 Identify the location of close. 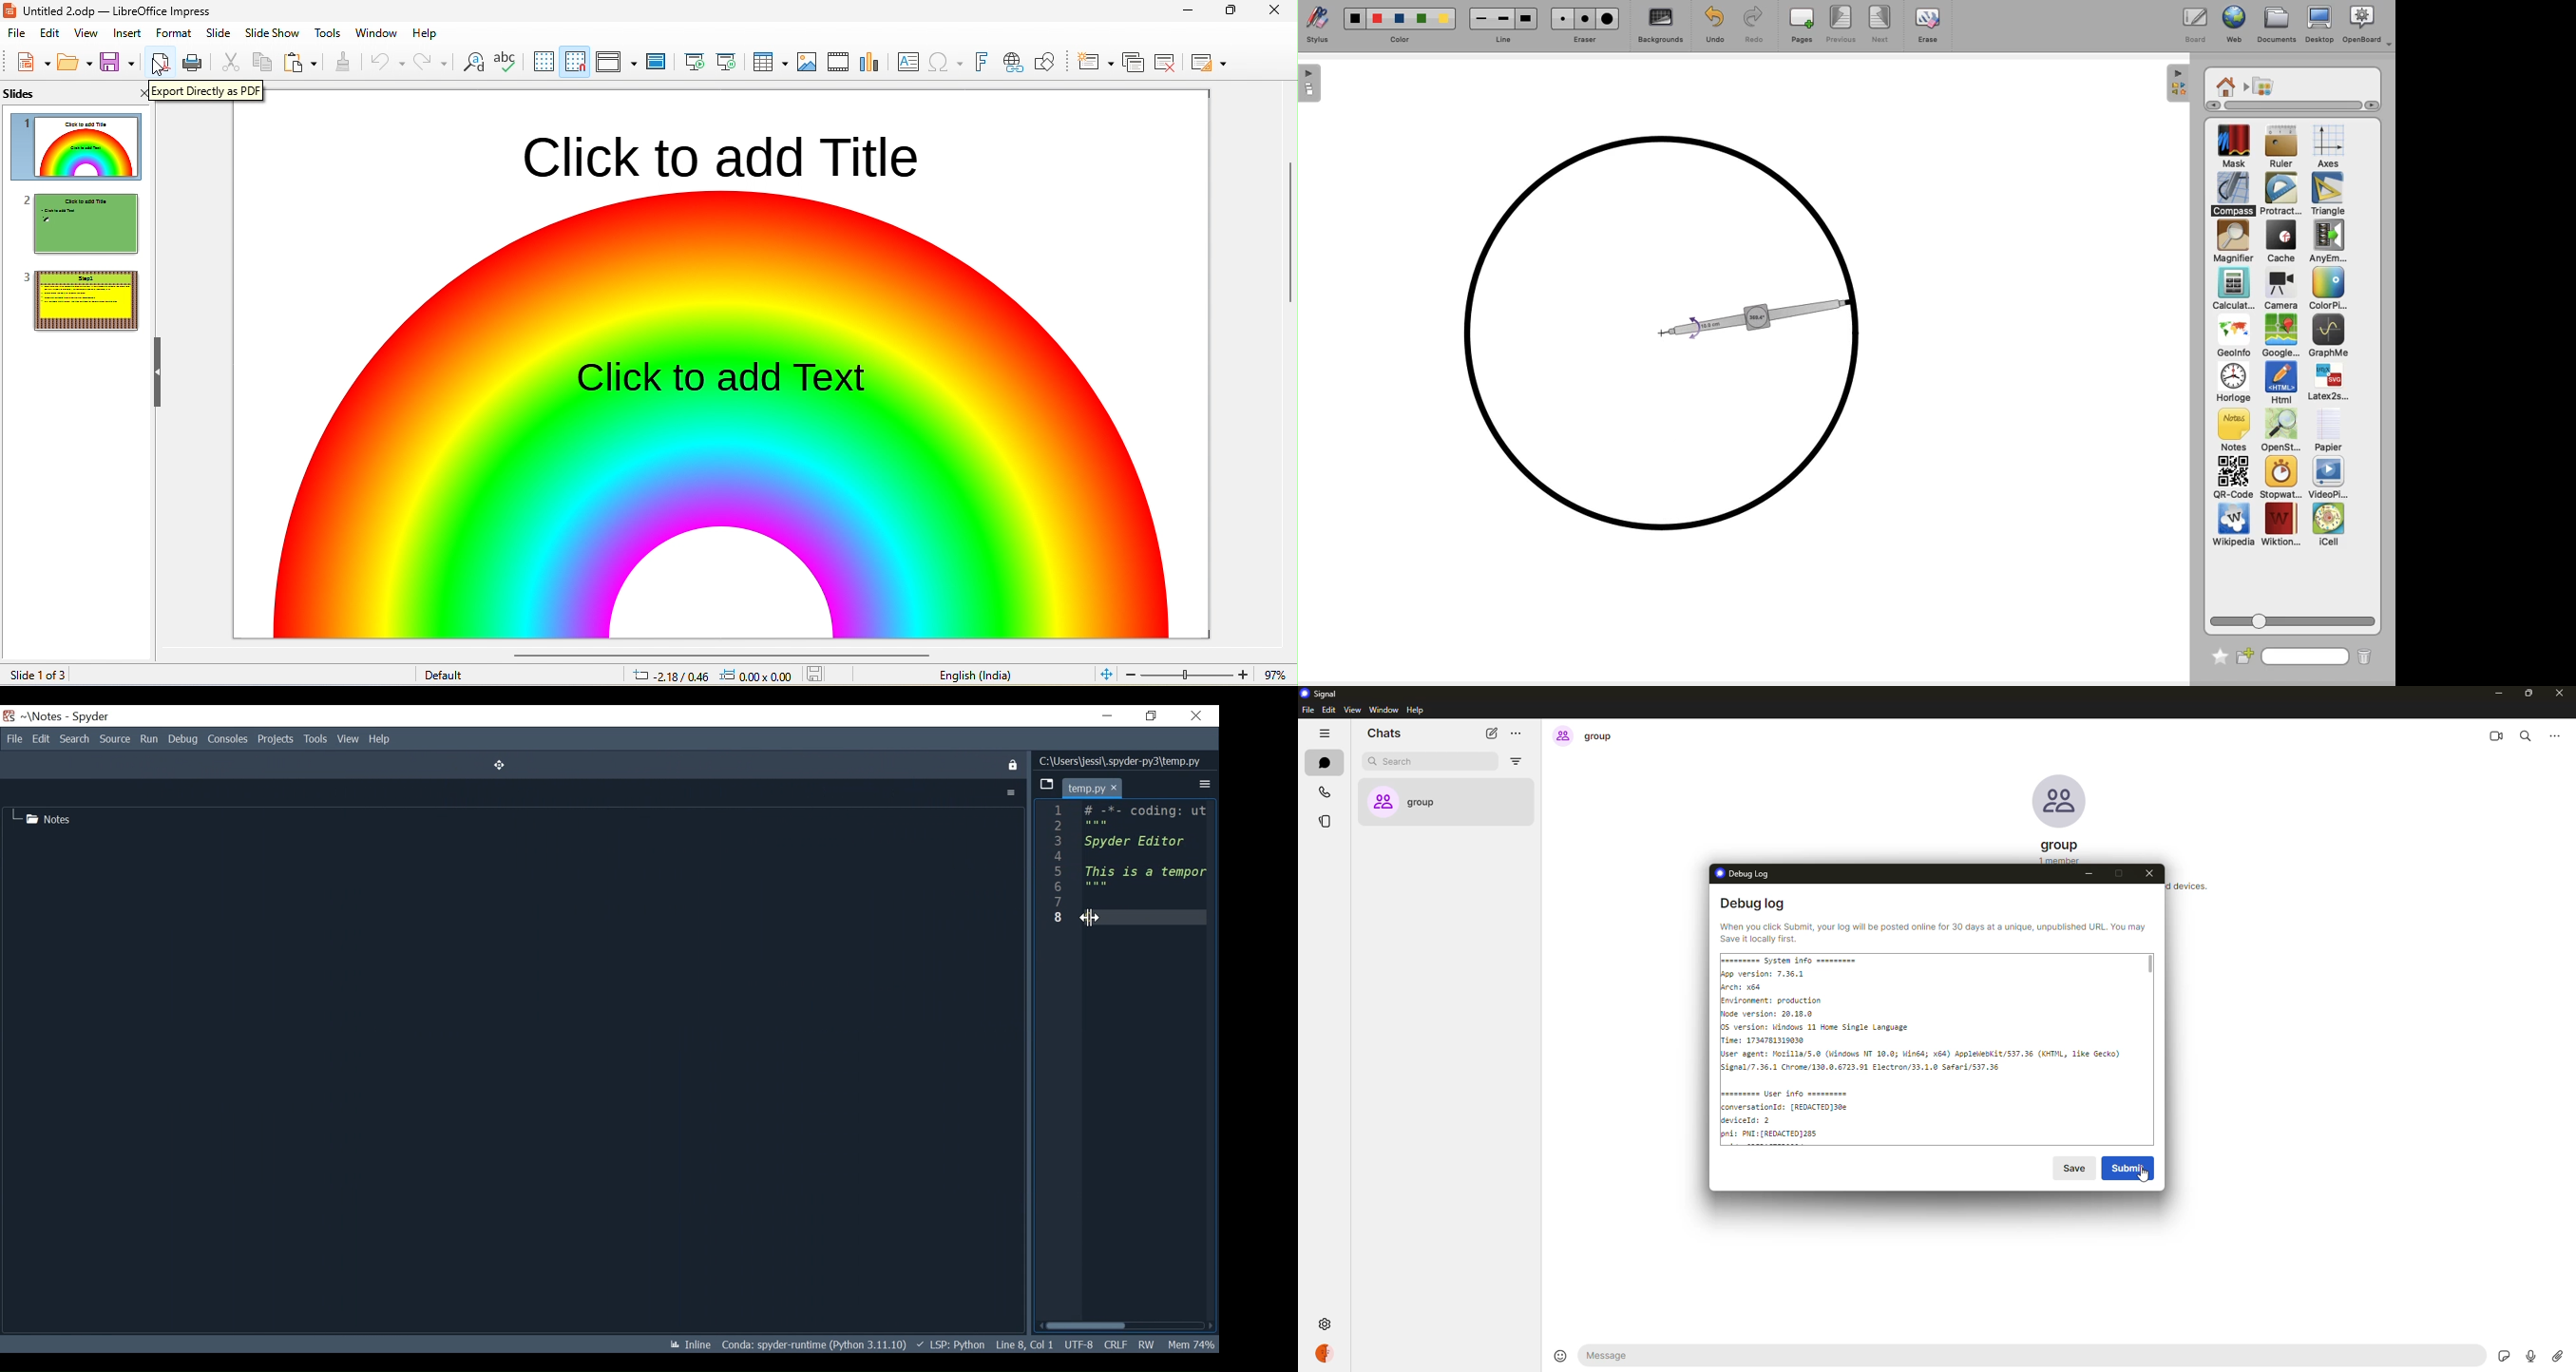
(140, 94).